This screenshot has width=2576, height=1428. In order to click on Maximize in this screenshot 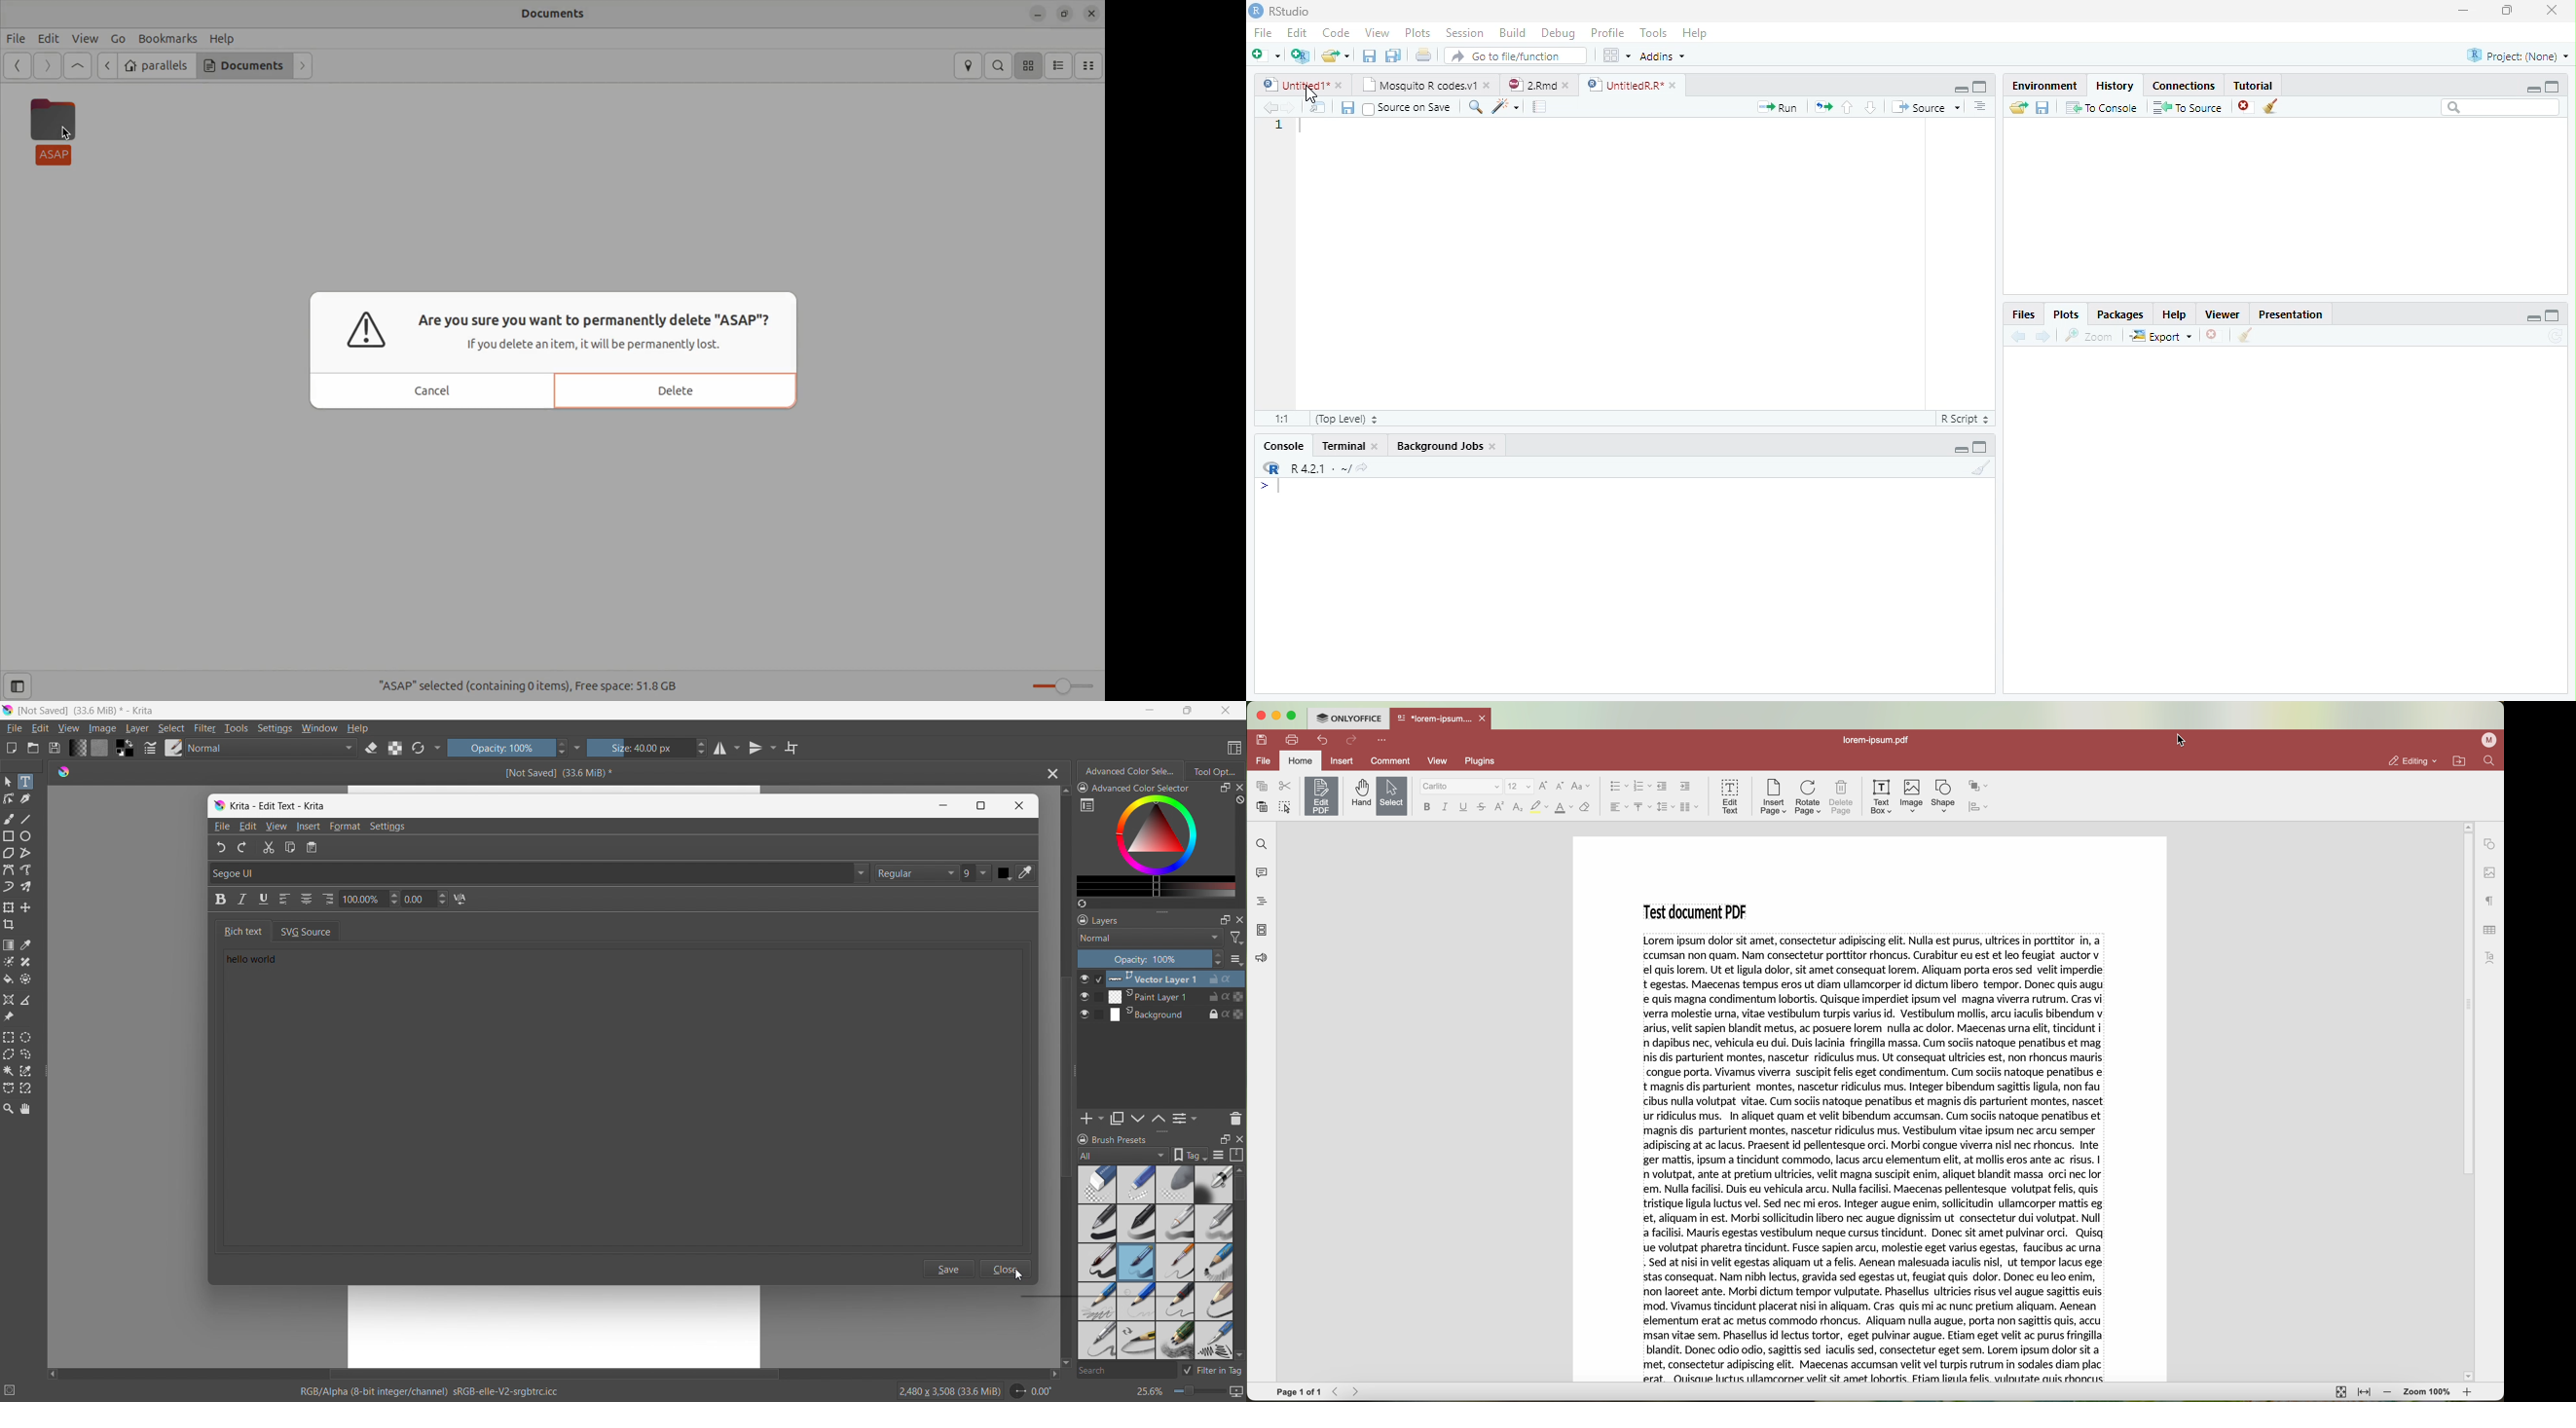, I will do `click(2553, 88)`.